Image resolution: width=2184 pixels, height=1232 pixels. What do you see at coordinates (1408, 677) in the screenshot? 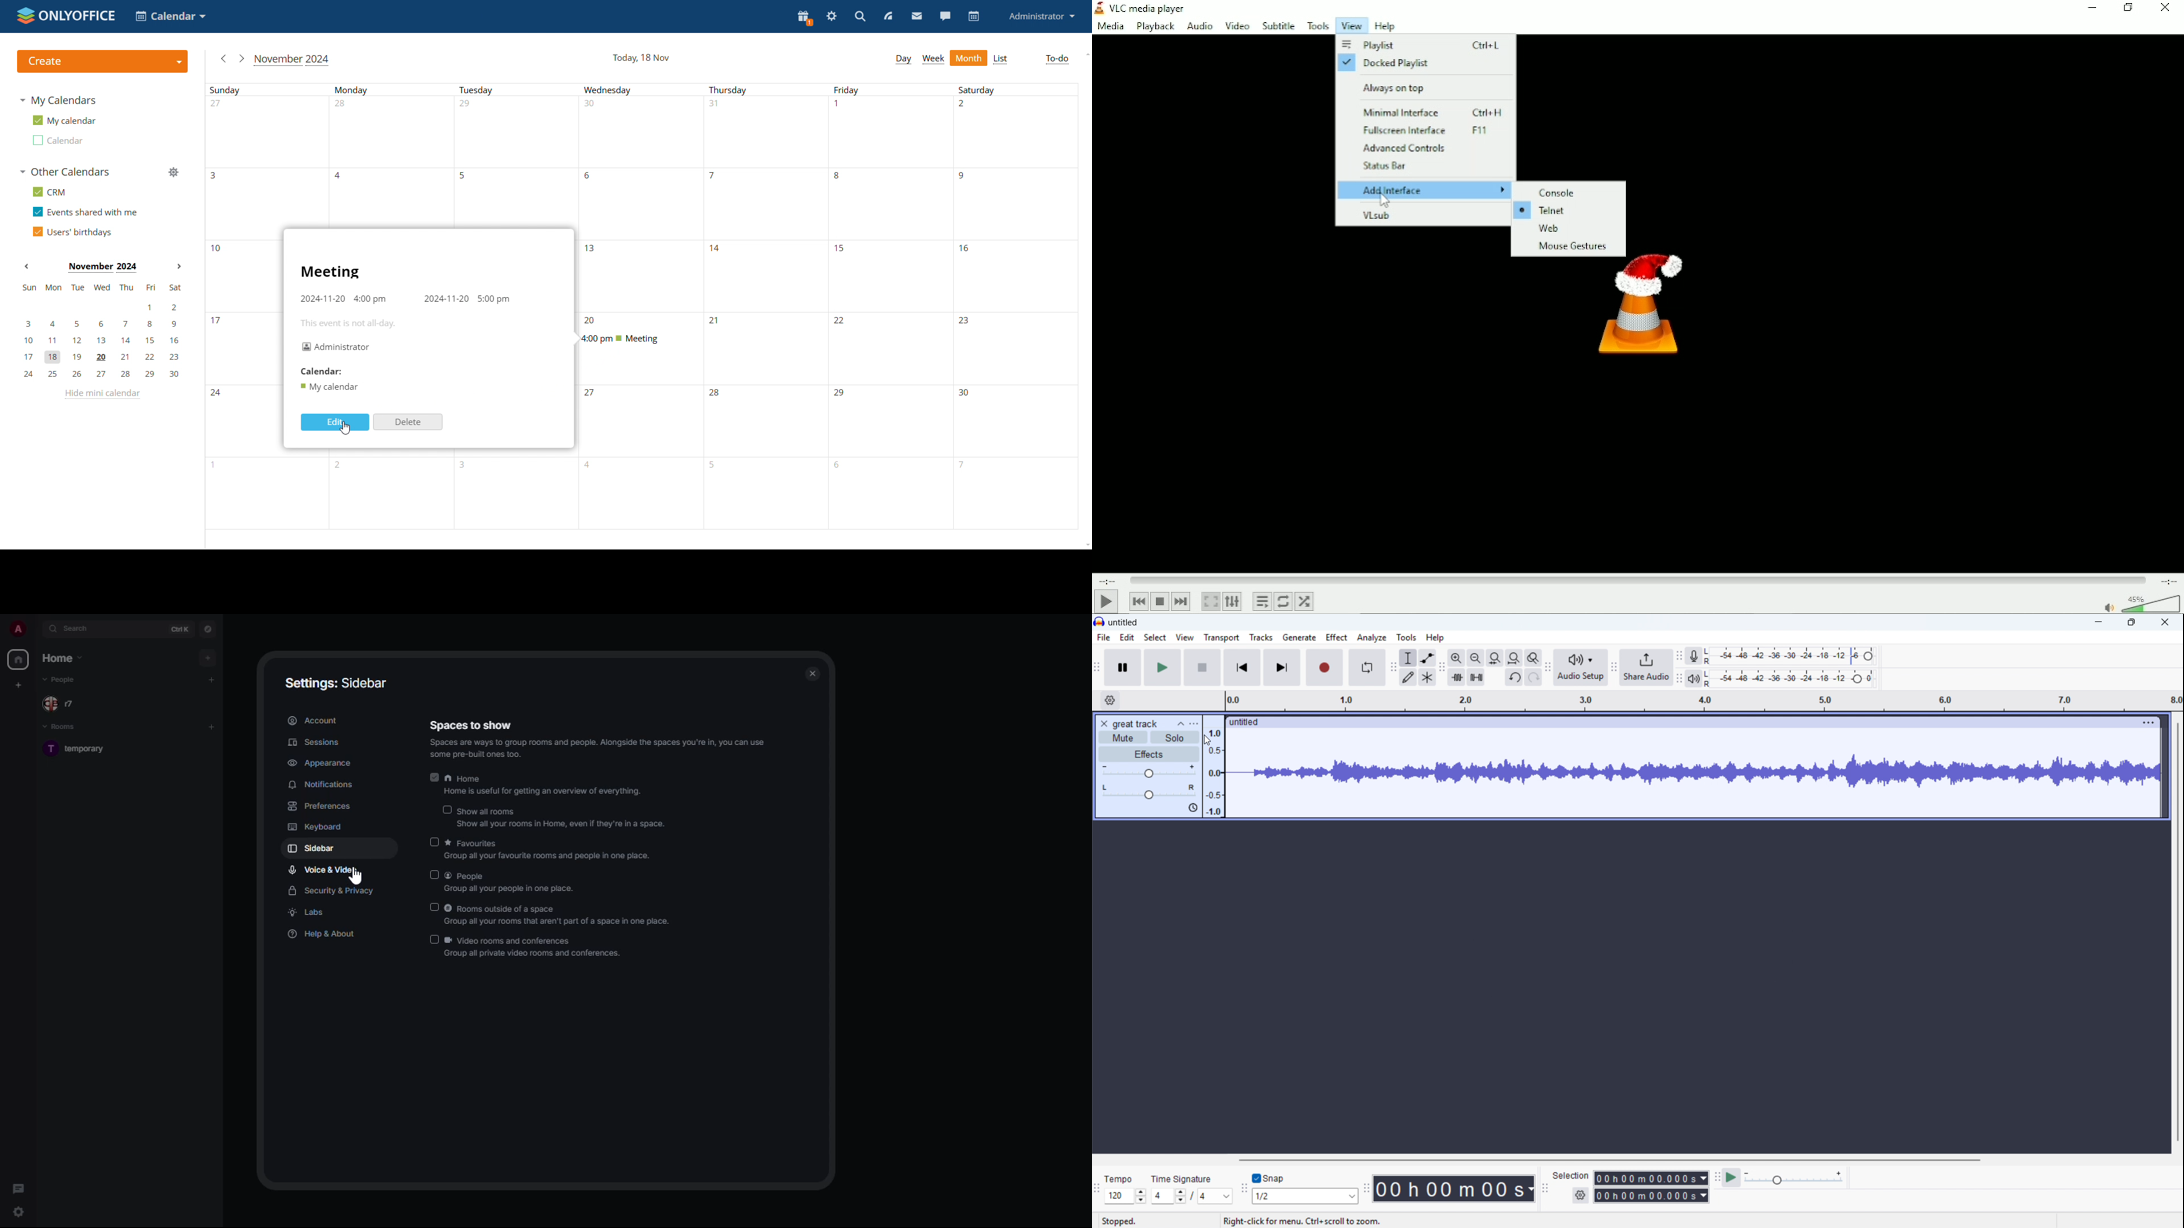
I see `Draw tool ` at bounding box center [1408, 677].